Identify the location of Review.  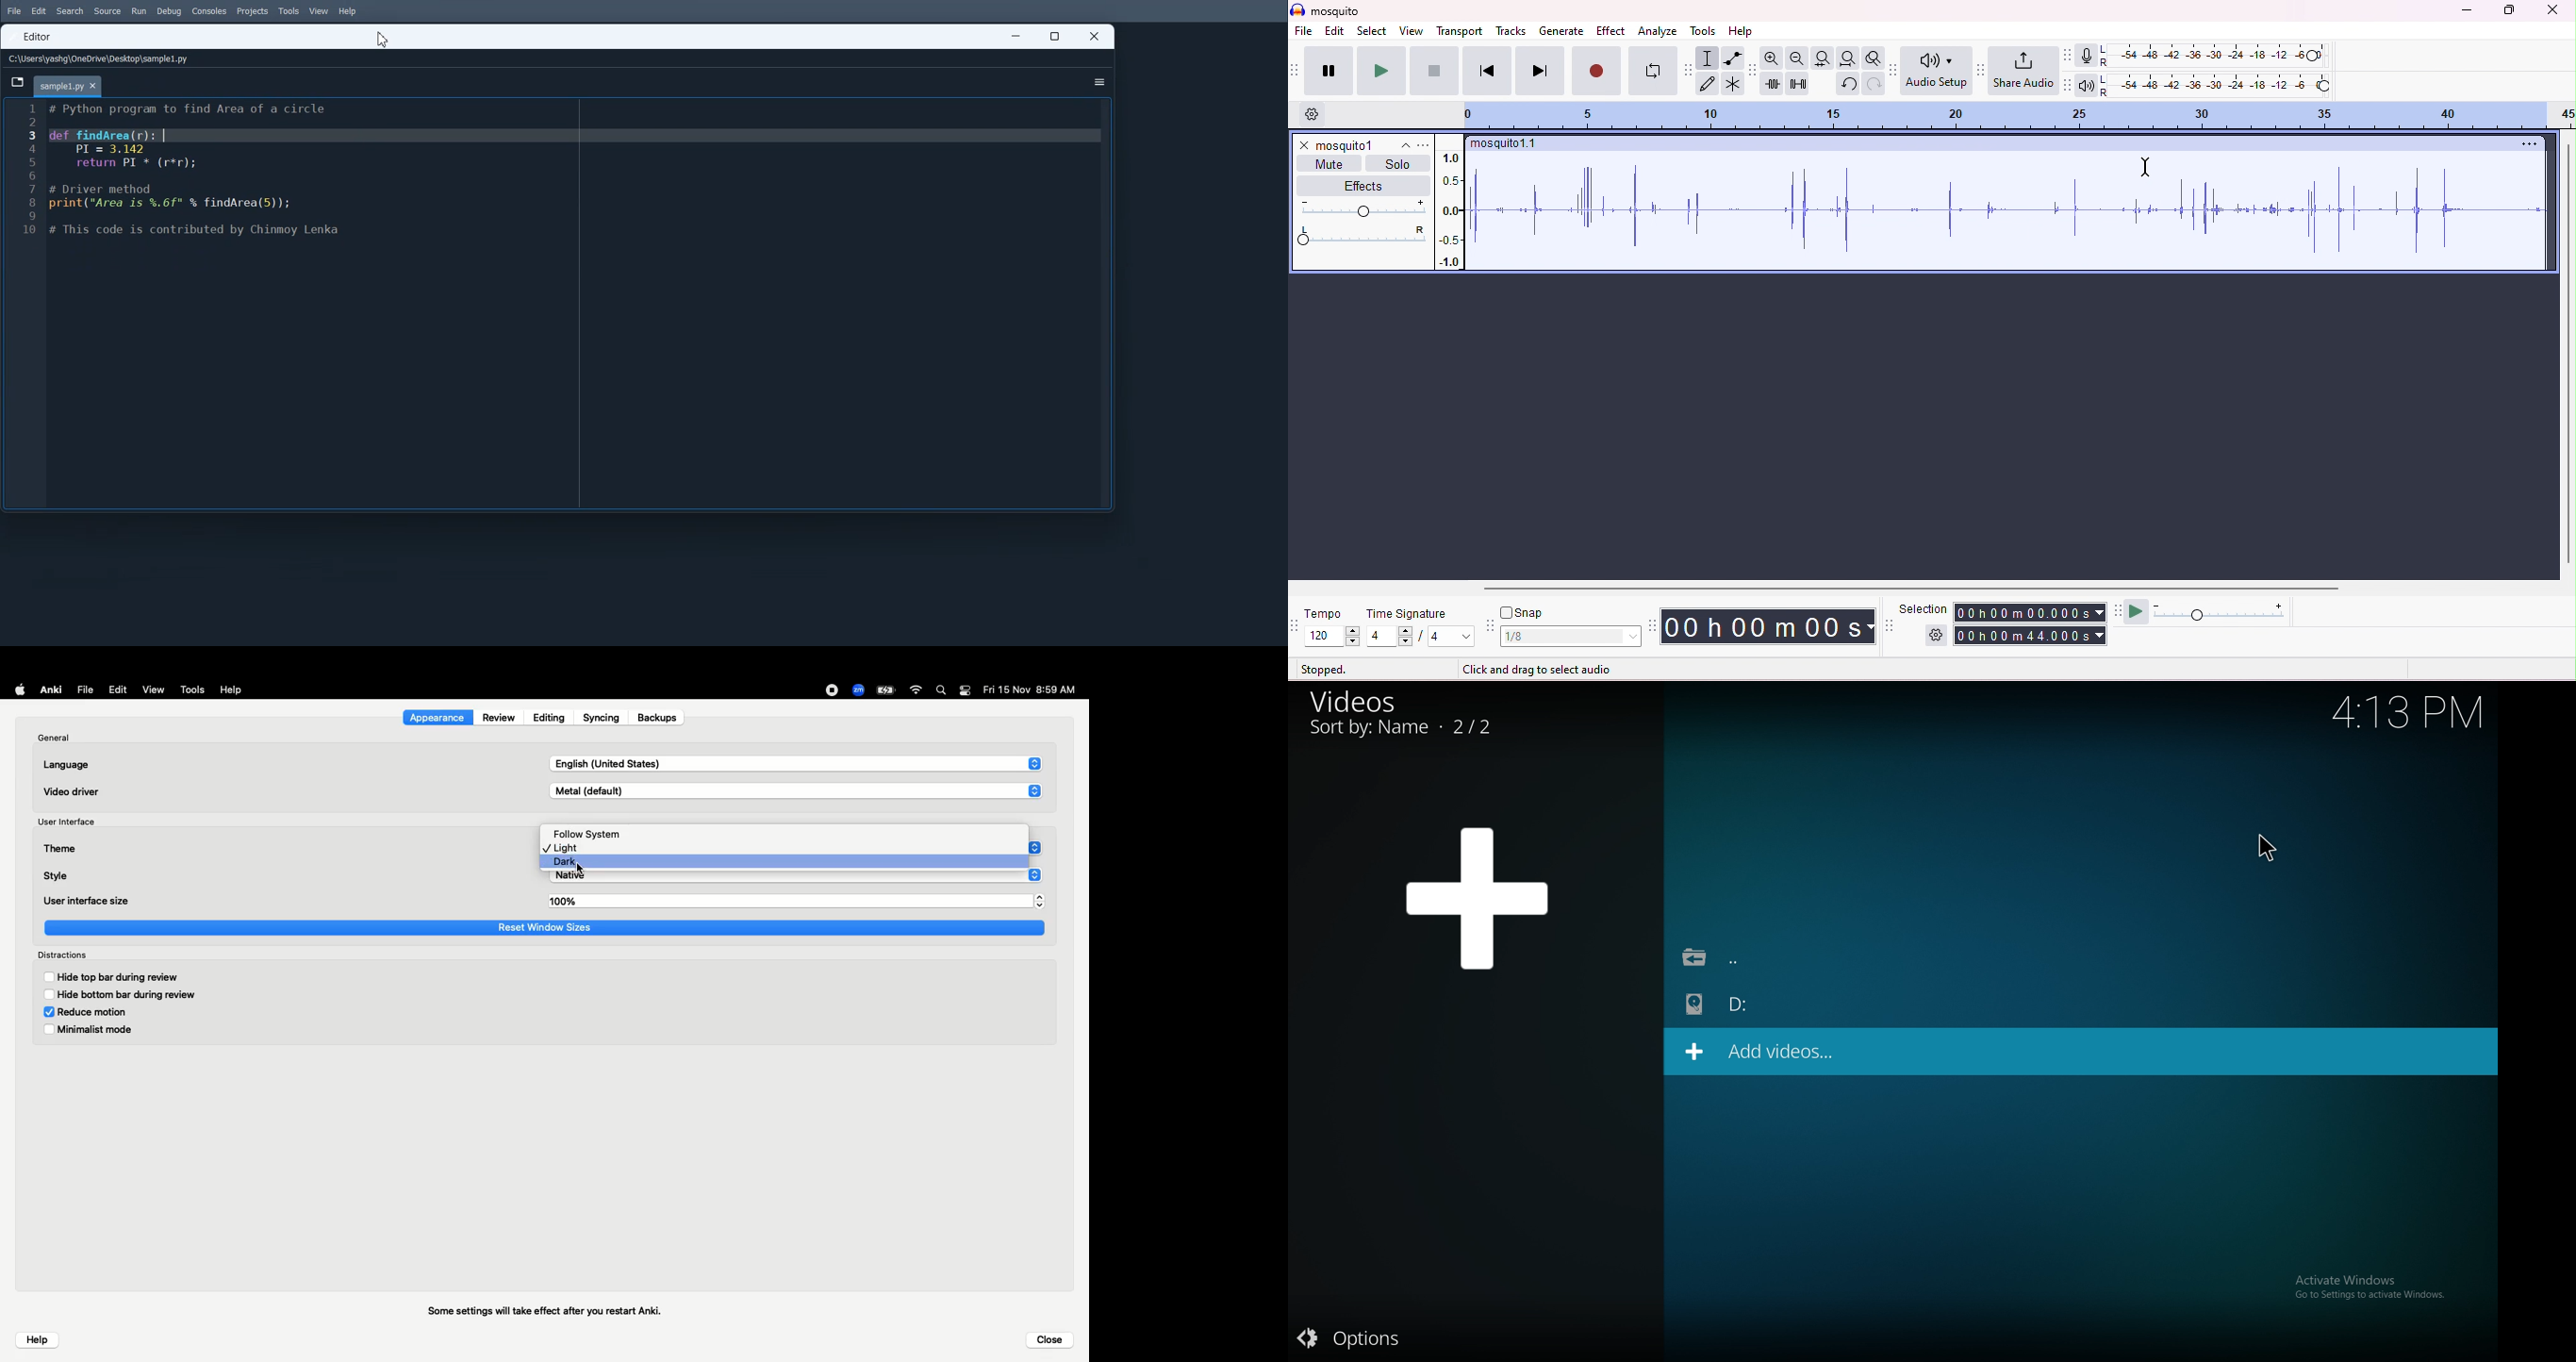
(502, 717).